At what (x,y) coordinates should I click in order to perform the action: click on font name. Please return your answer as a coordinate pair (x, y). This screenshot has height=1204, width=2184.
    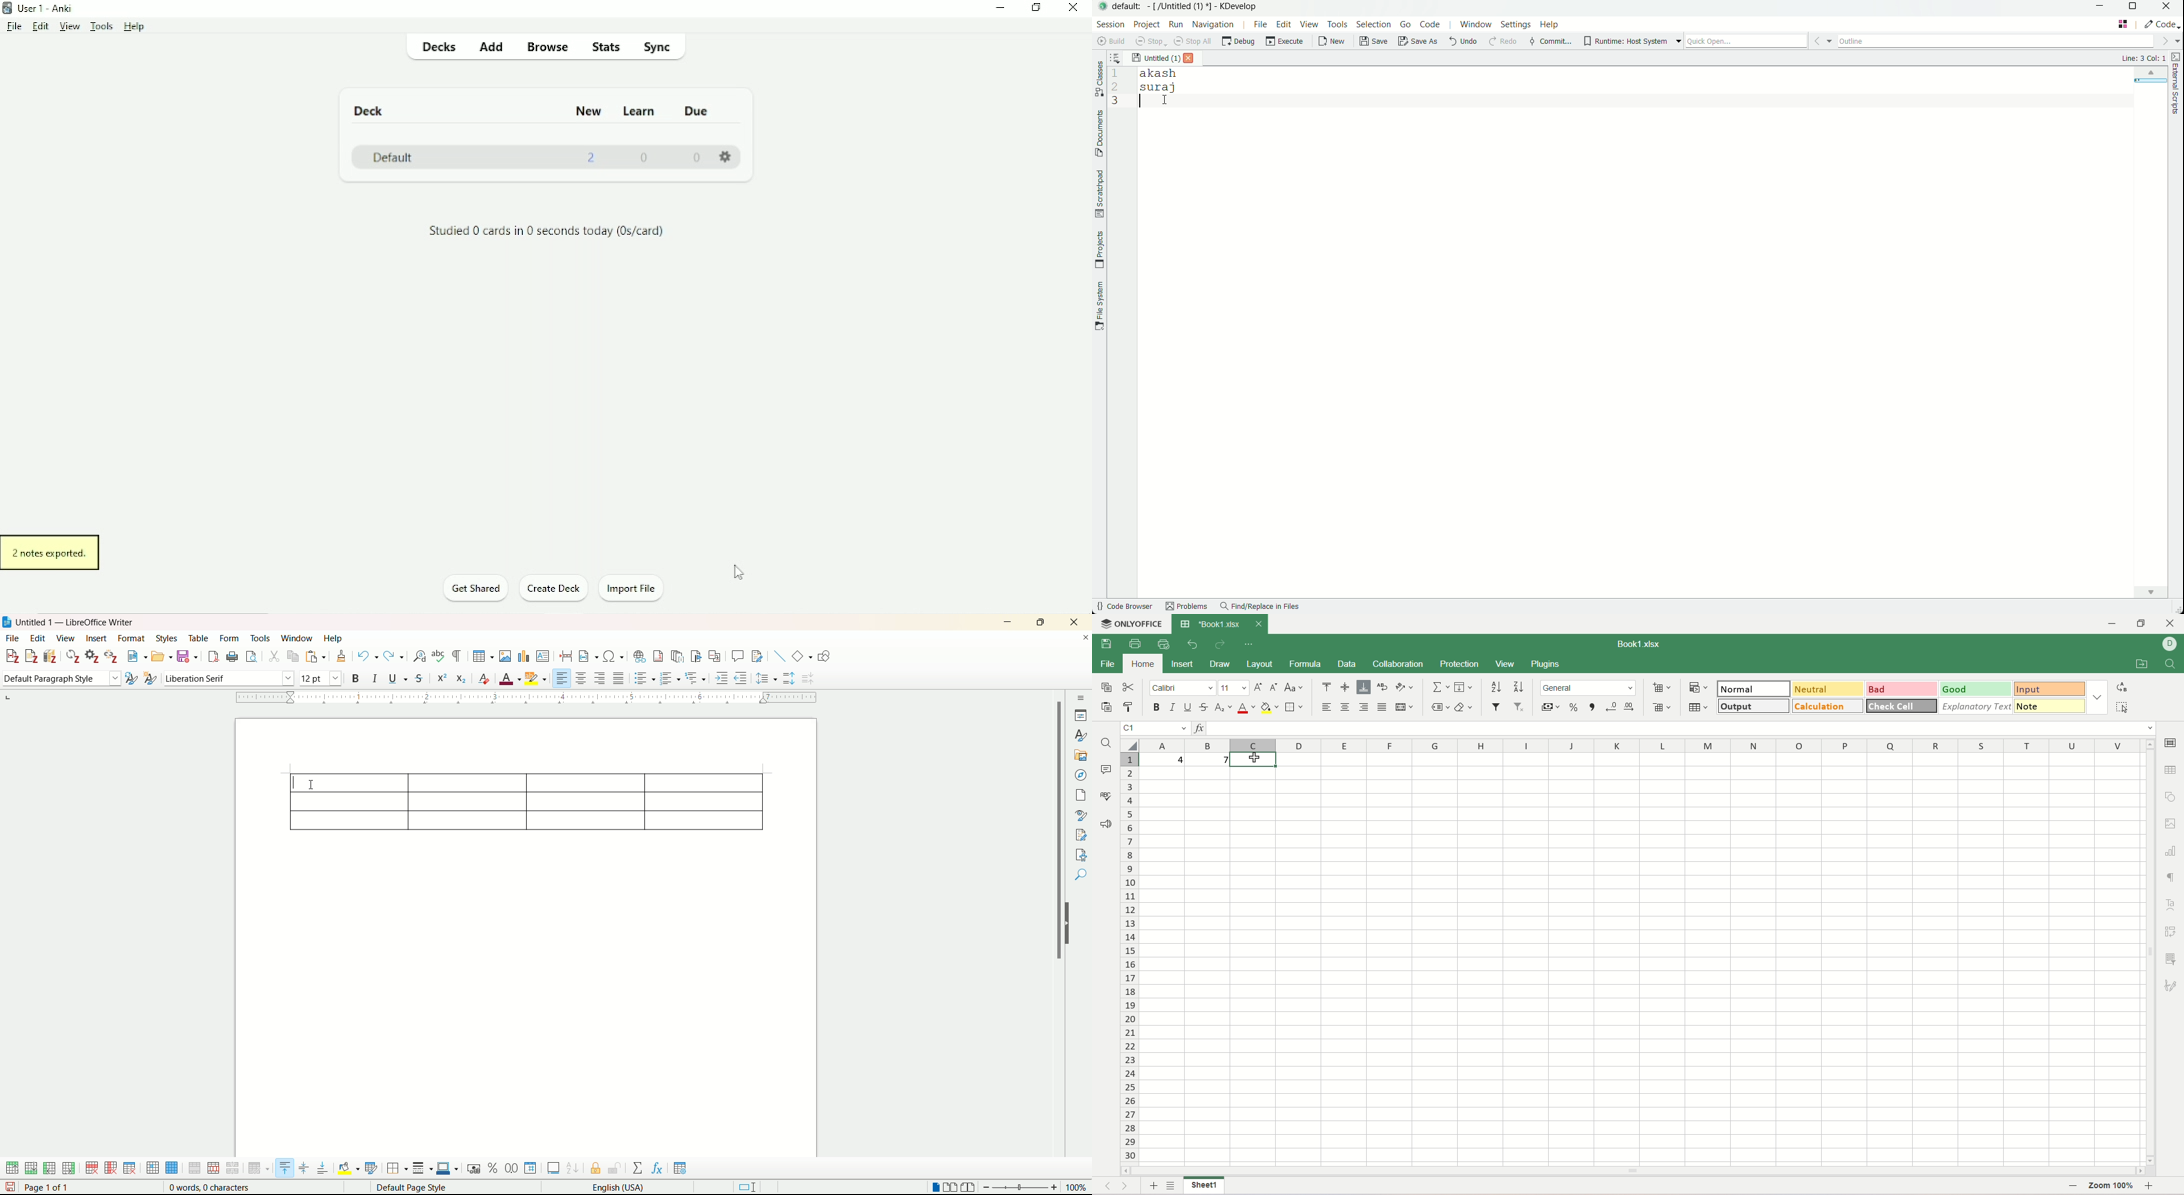
    Looking at the image, I should click on (226, 678).